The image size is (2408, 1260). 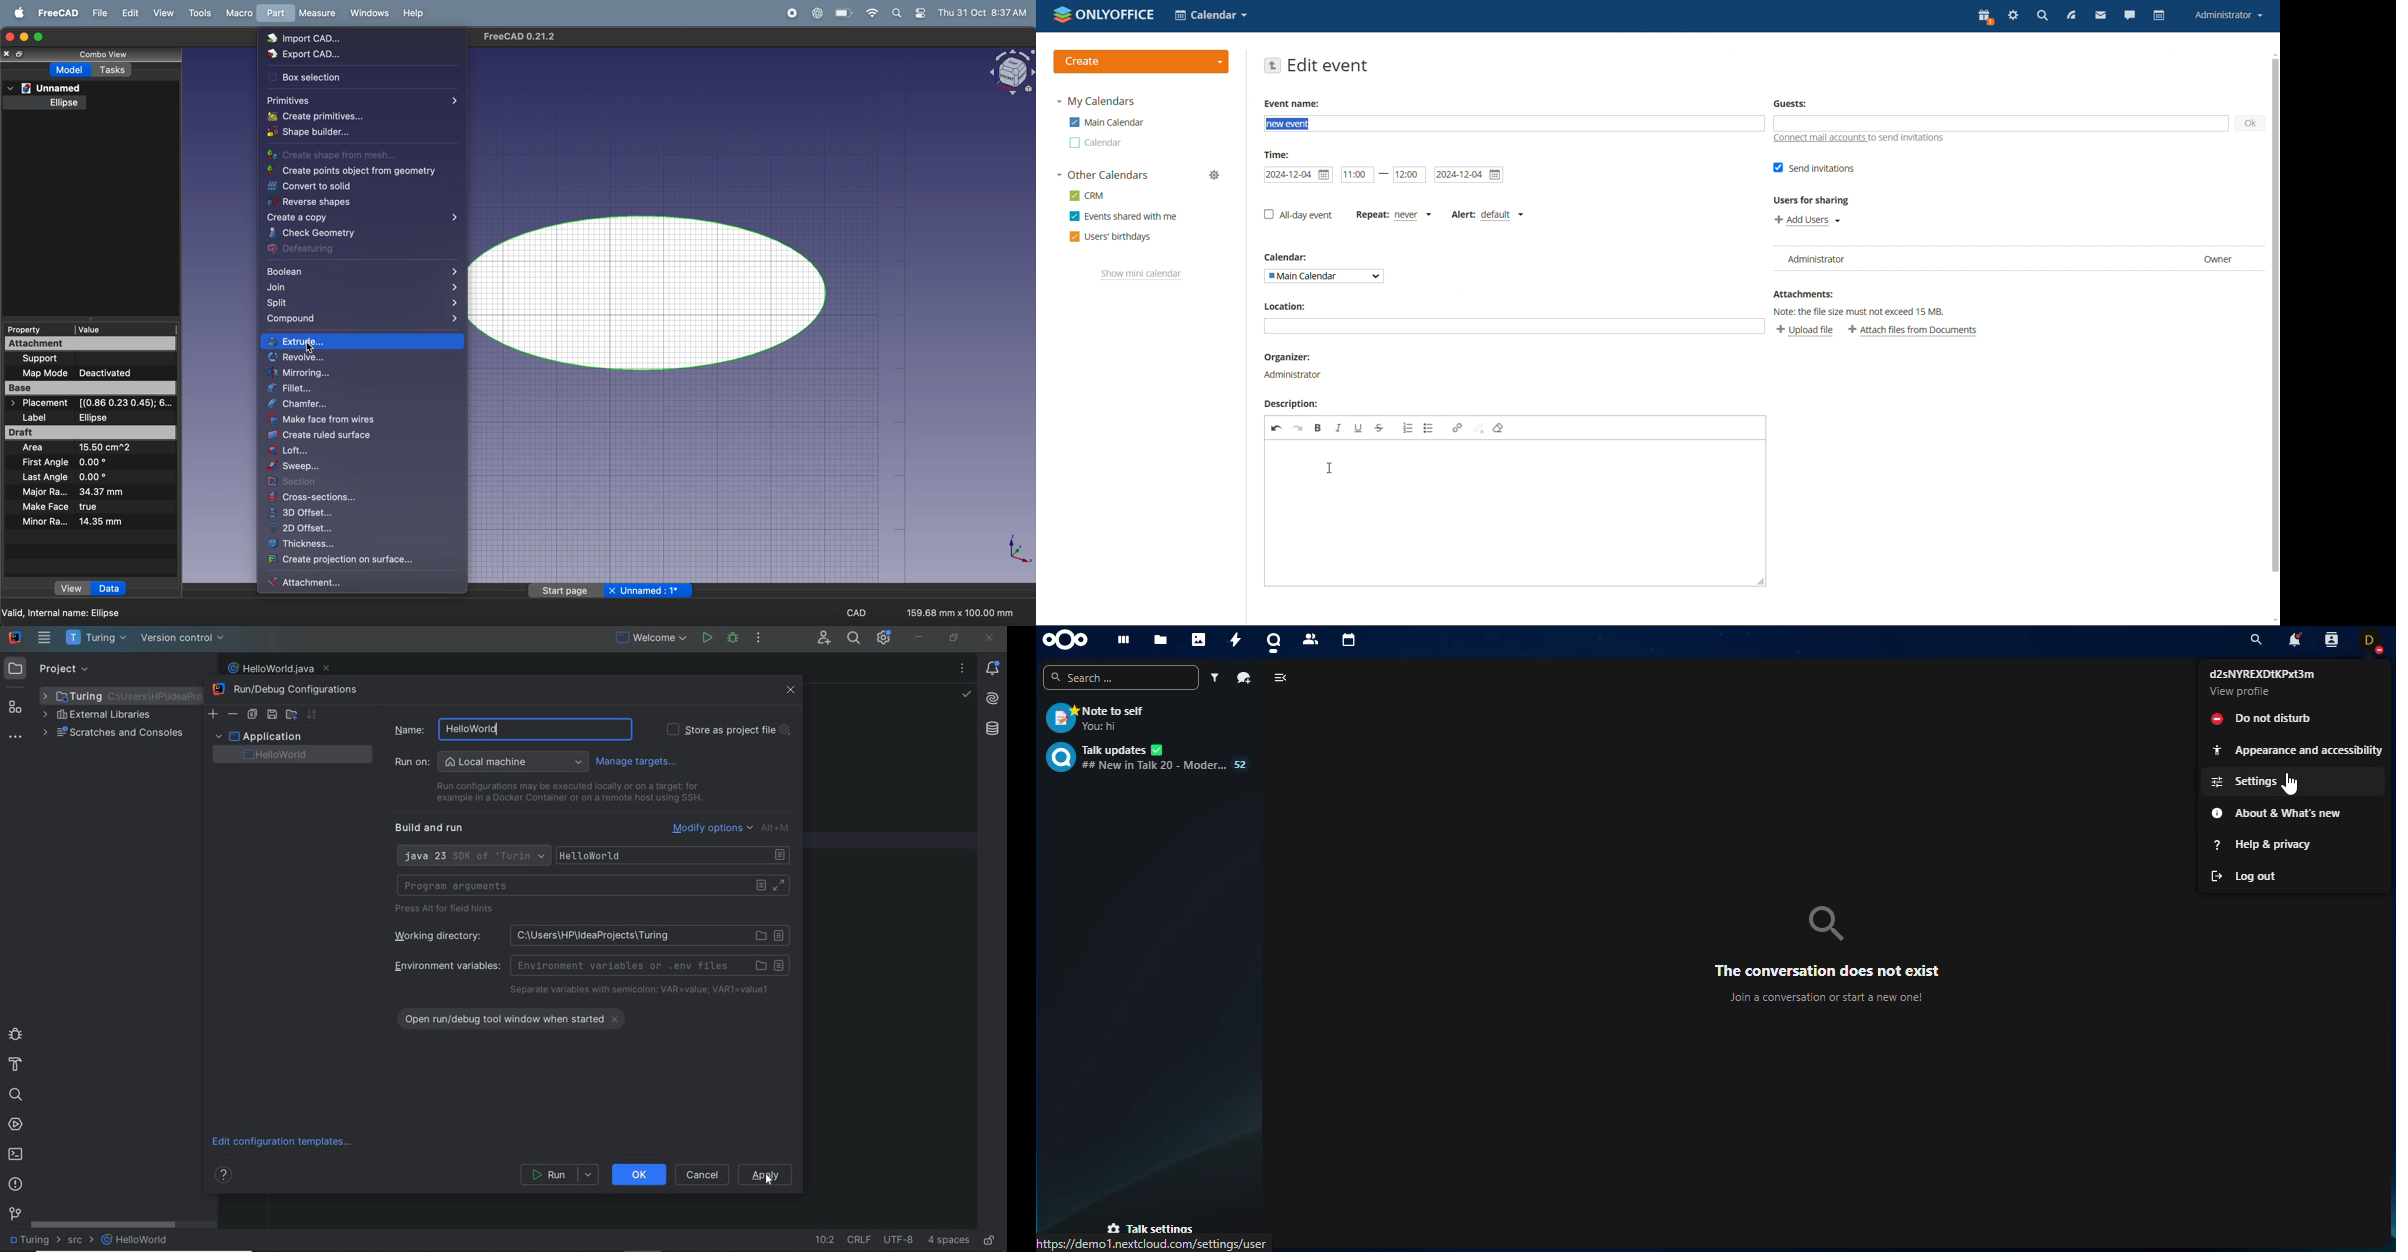 I want to click on create points from geometry, so click(x=353, y=170).